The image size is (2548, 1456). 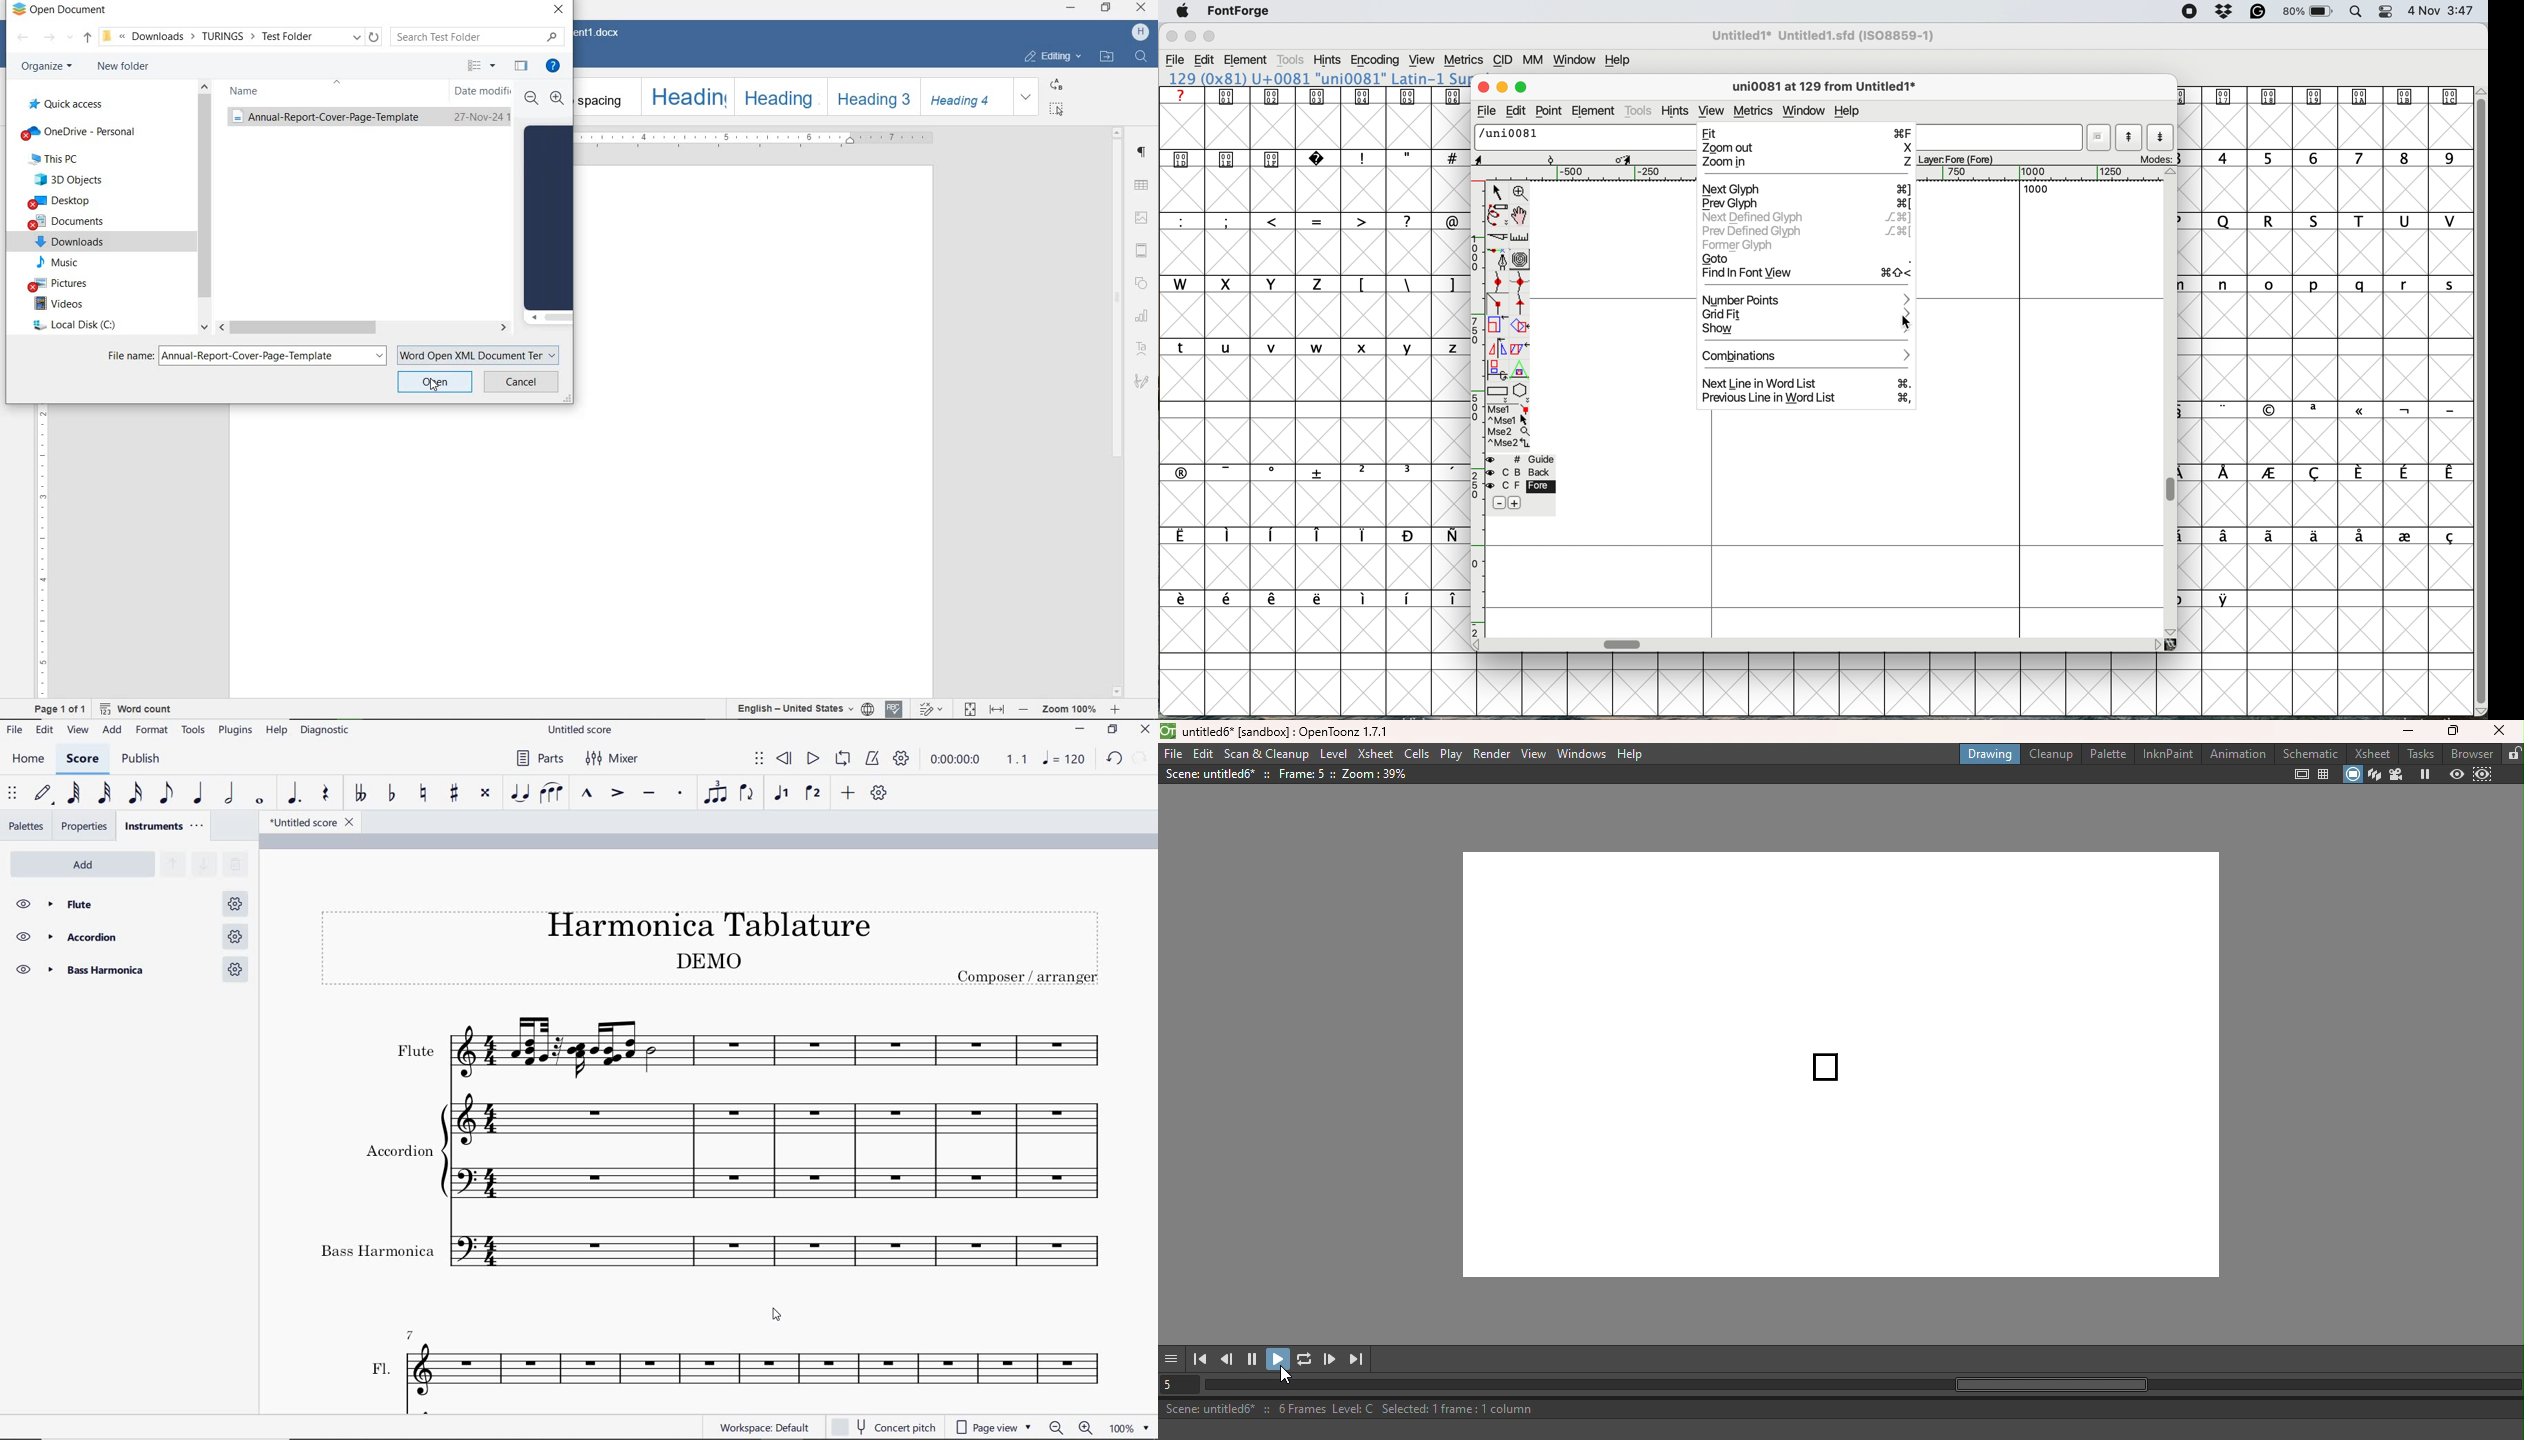 I want to click on previous line in word list, so click(x=1809, y=397).